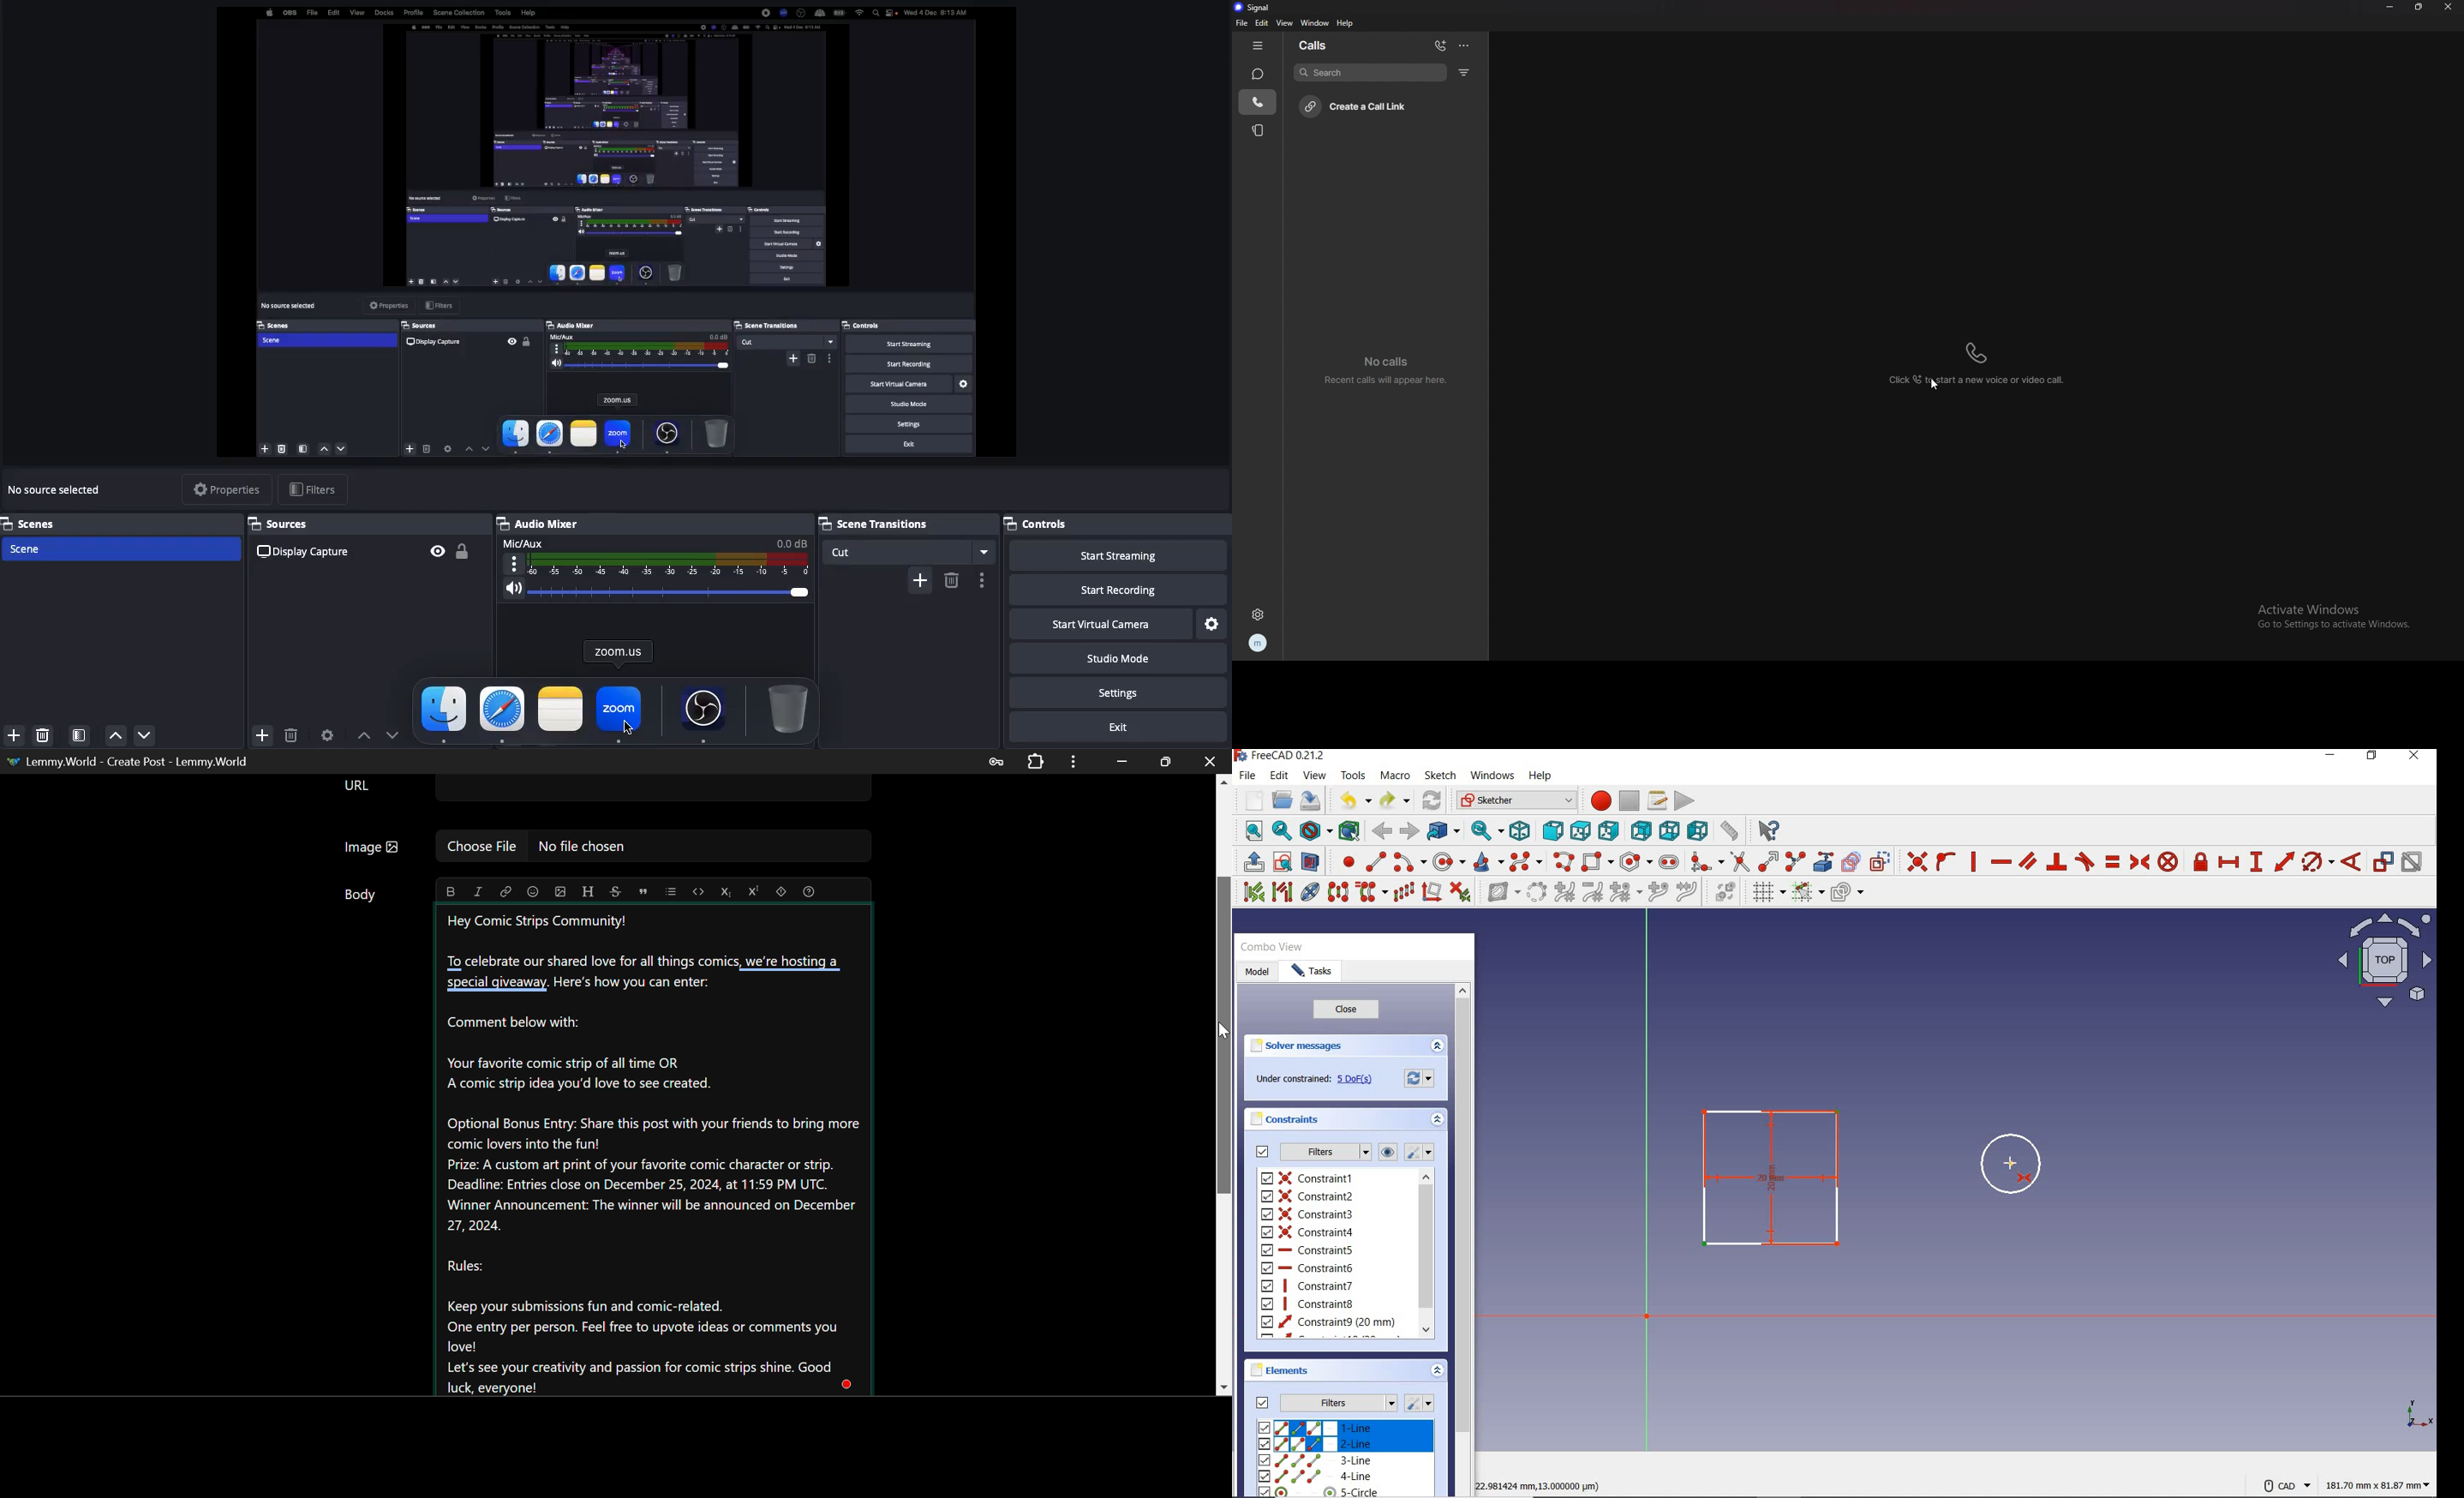  What do you see at coordinates (360, 733) in the screenshot?
I see `move upward` at bounding box center [360, 733].